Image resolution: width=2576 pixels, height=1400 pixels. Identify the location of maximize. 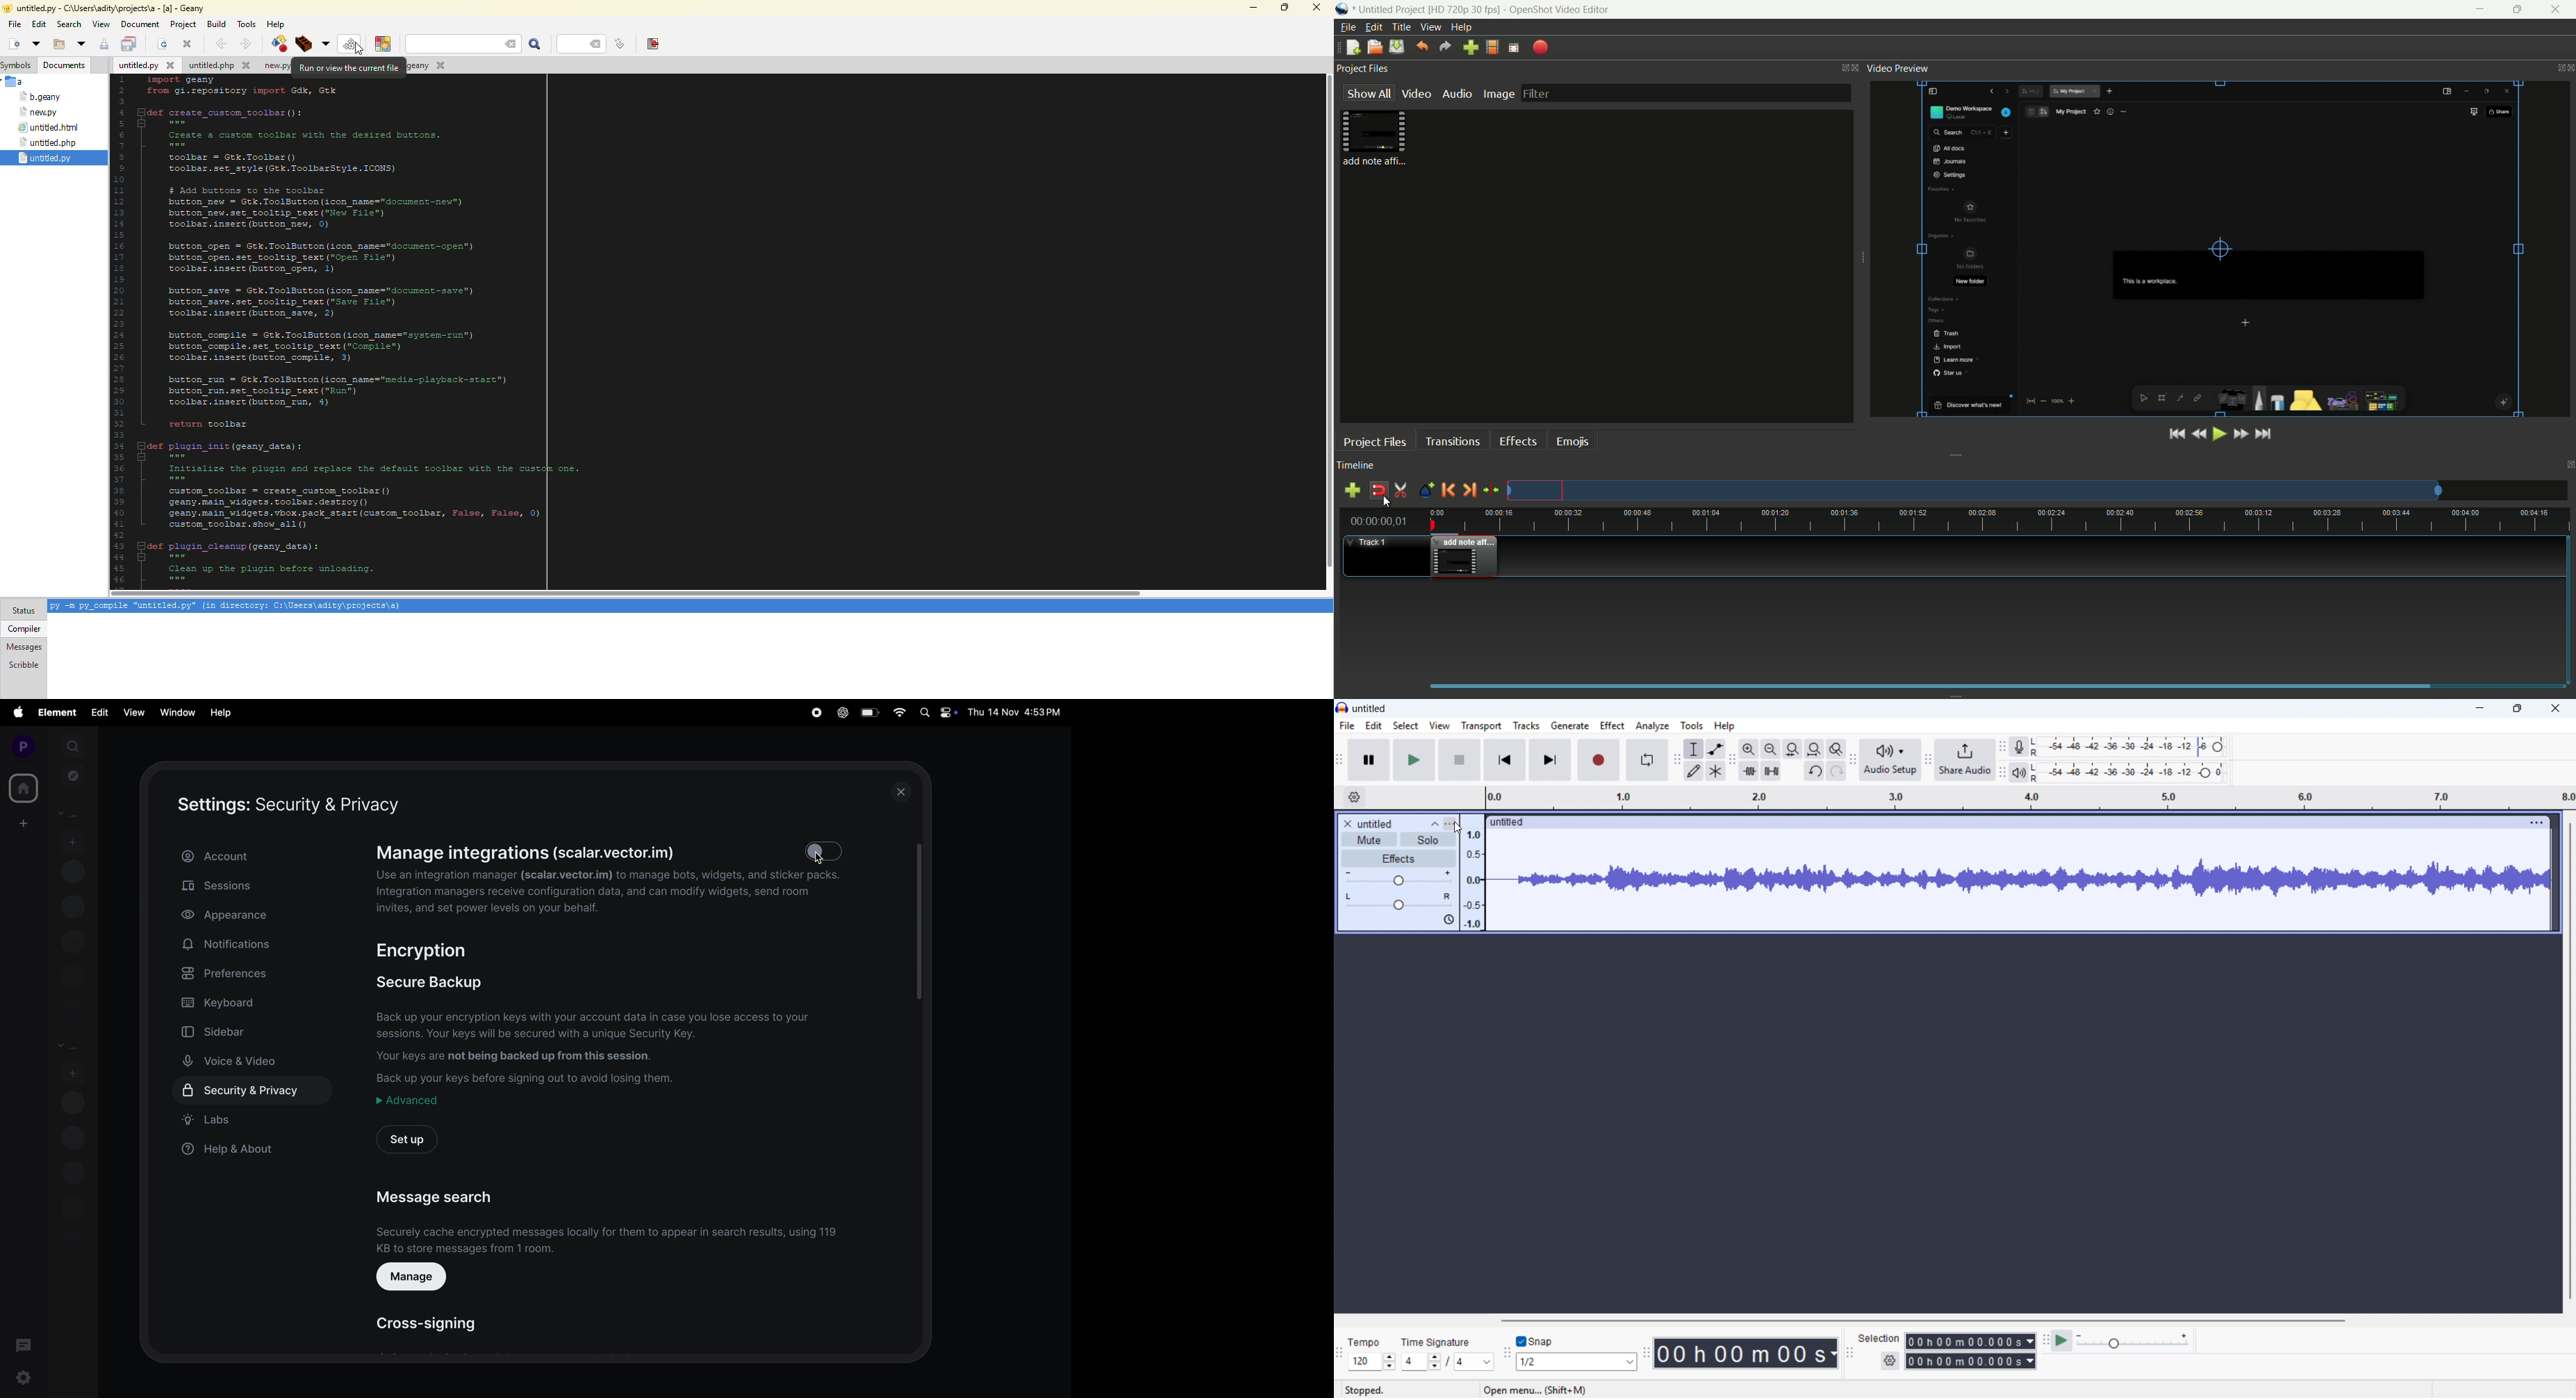
(2521, 10).